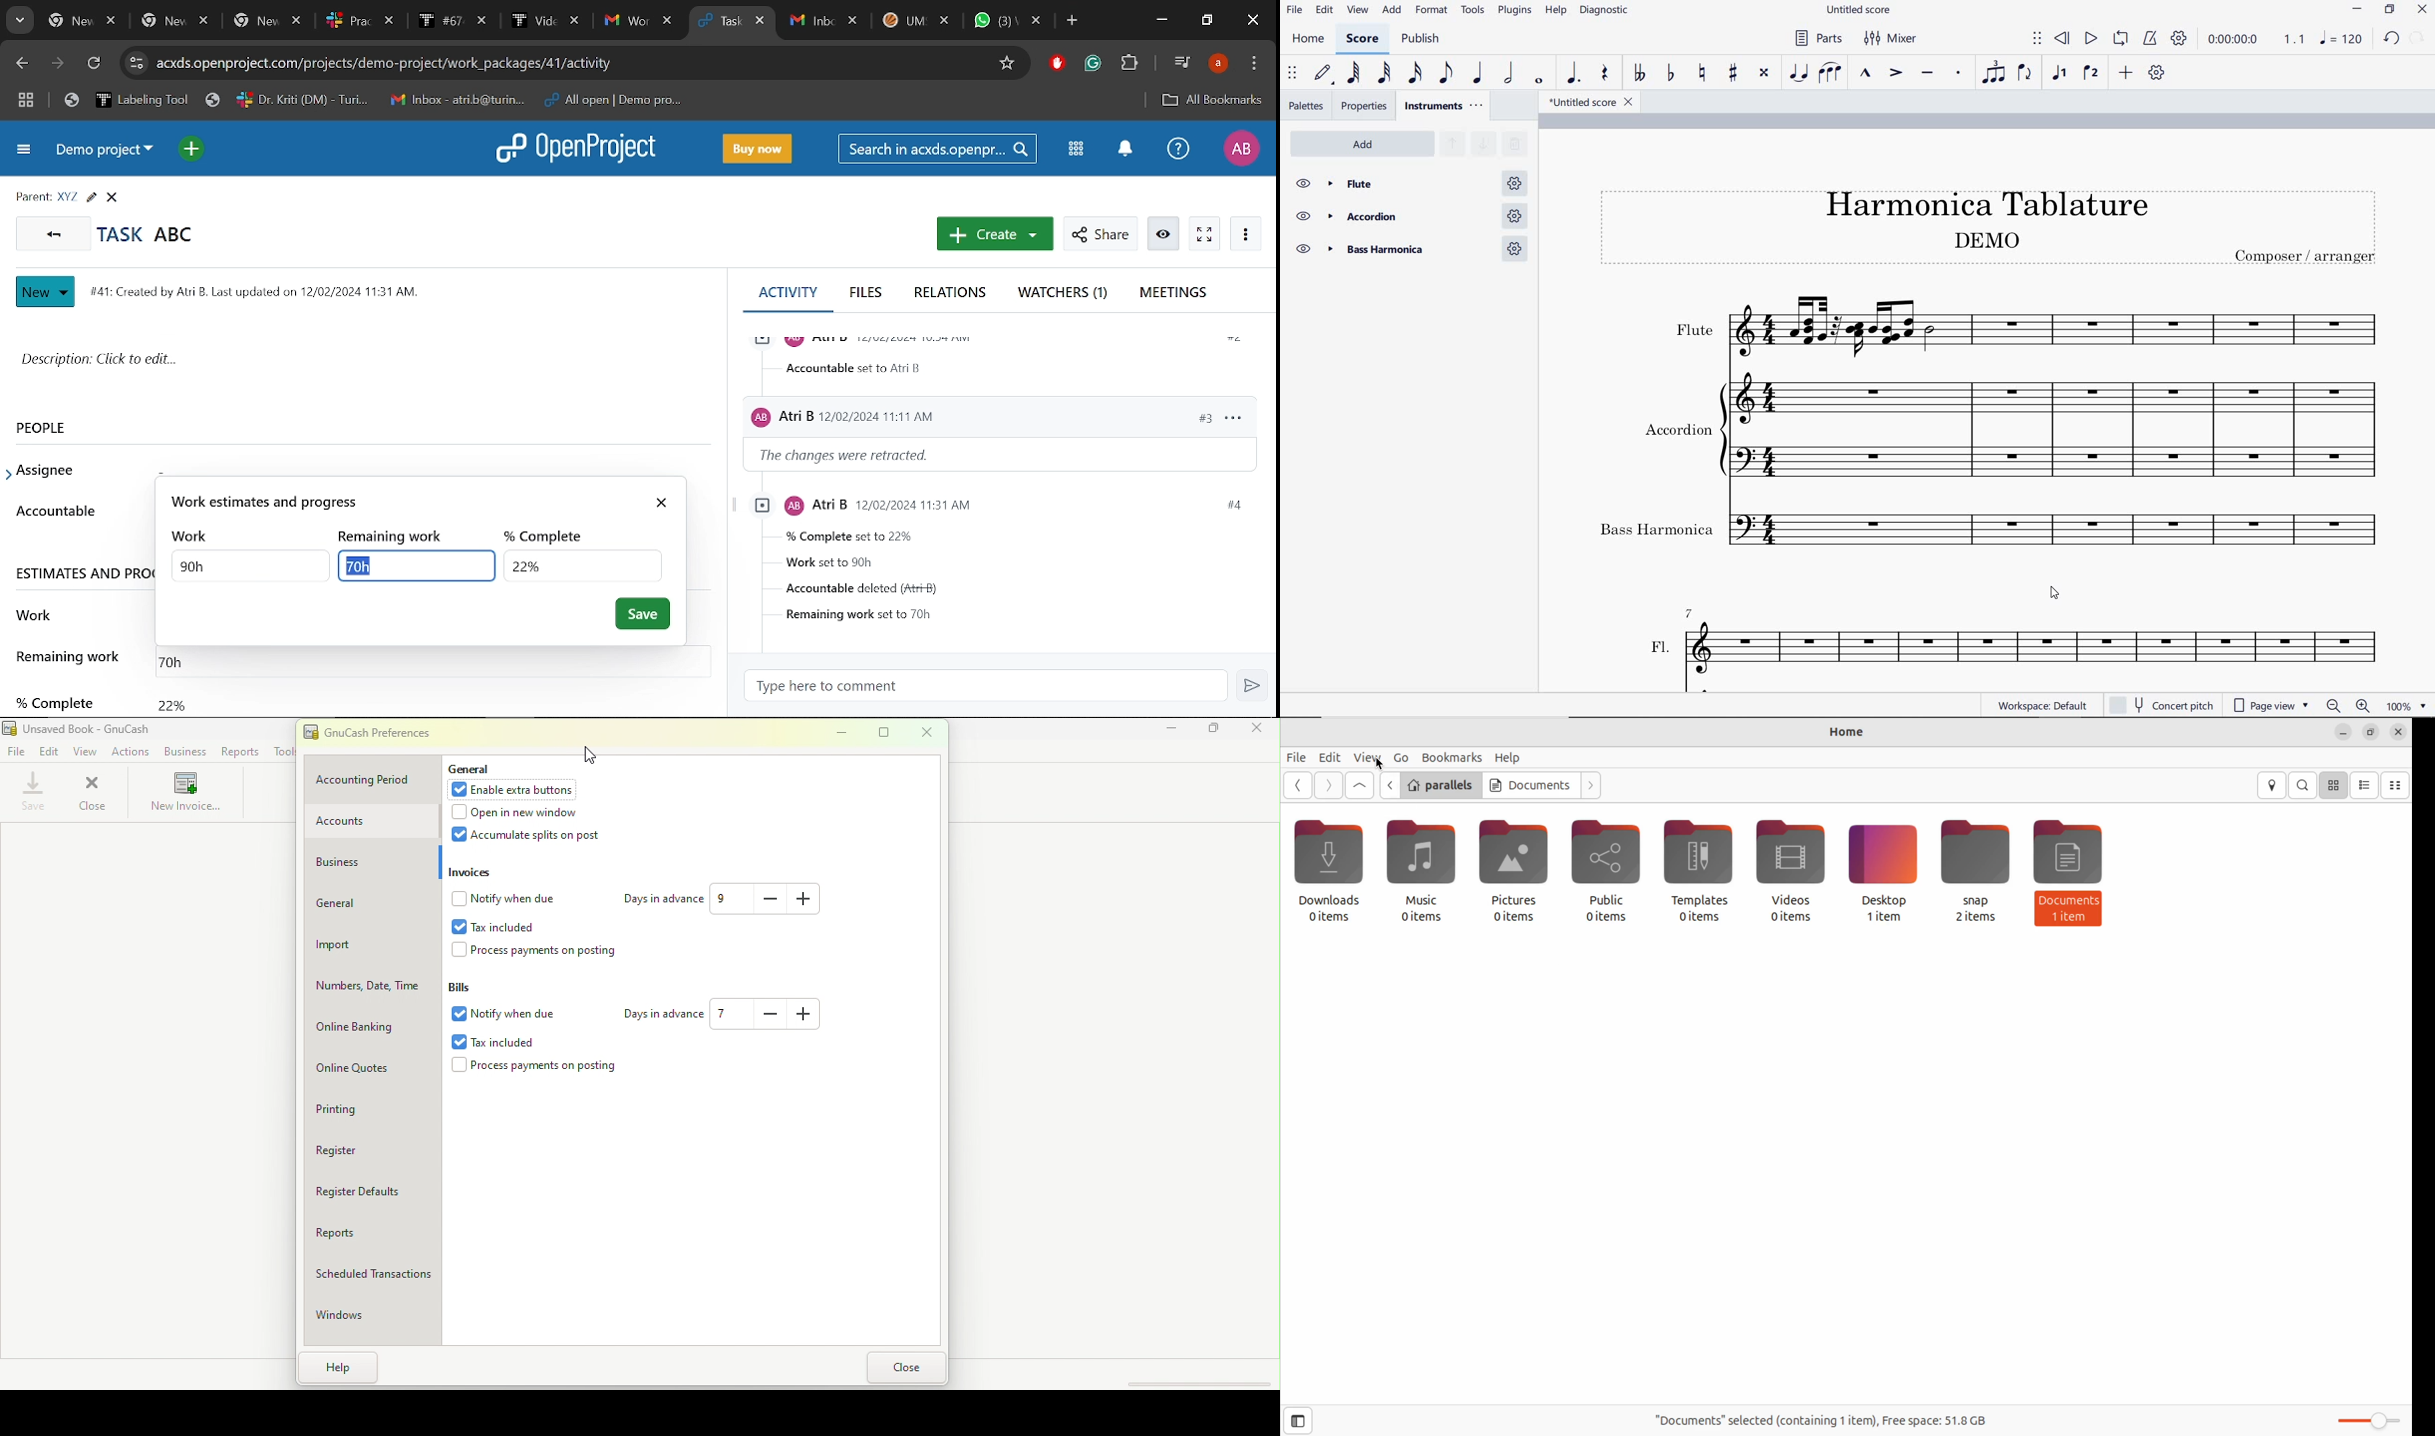 Image resolution: width=2436 pixels, height=1456 pixels. What do you see at coordinates (21, 63) in the screenshot?
I see `Previous page` at bounding box center [21, 63].